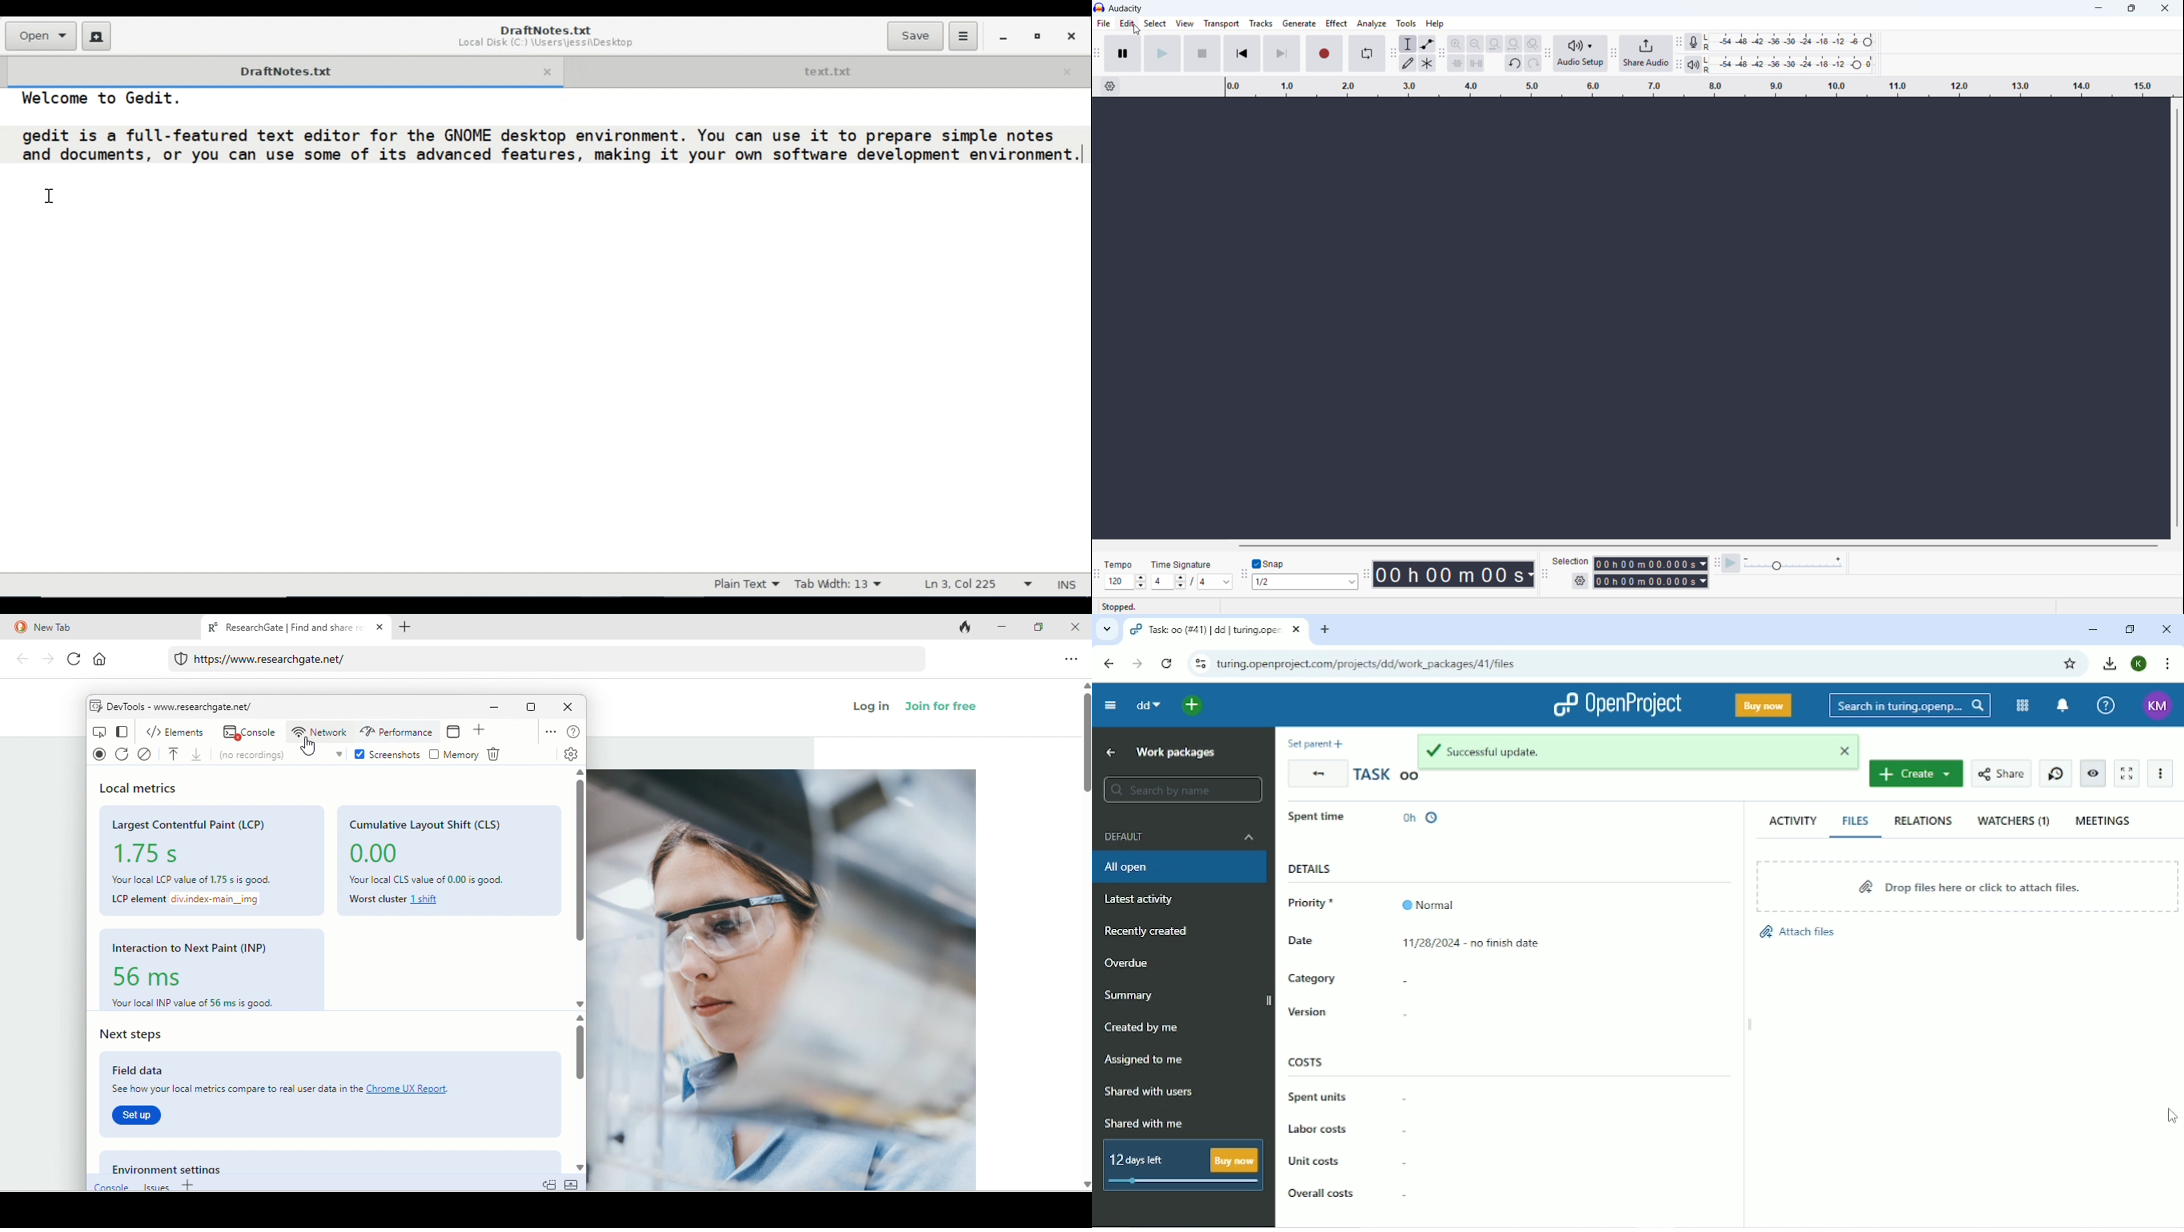  Describe the element at coordinates (1764, 706) in the screenshot. I see `Buy now` at that location.